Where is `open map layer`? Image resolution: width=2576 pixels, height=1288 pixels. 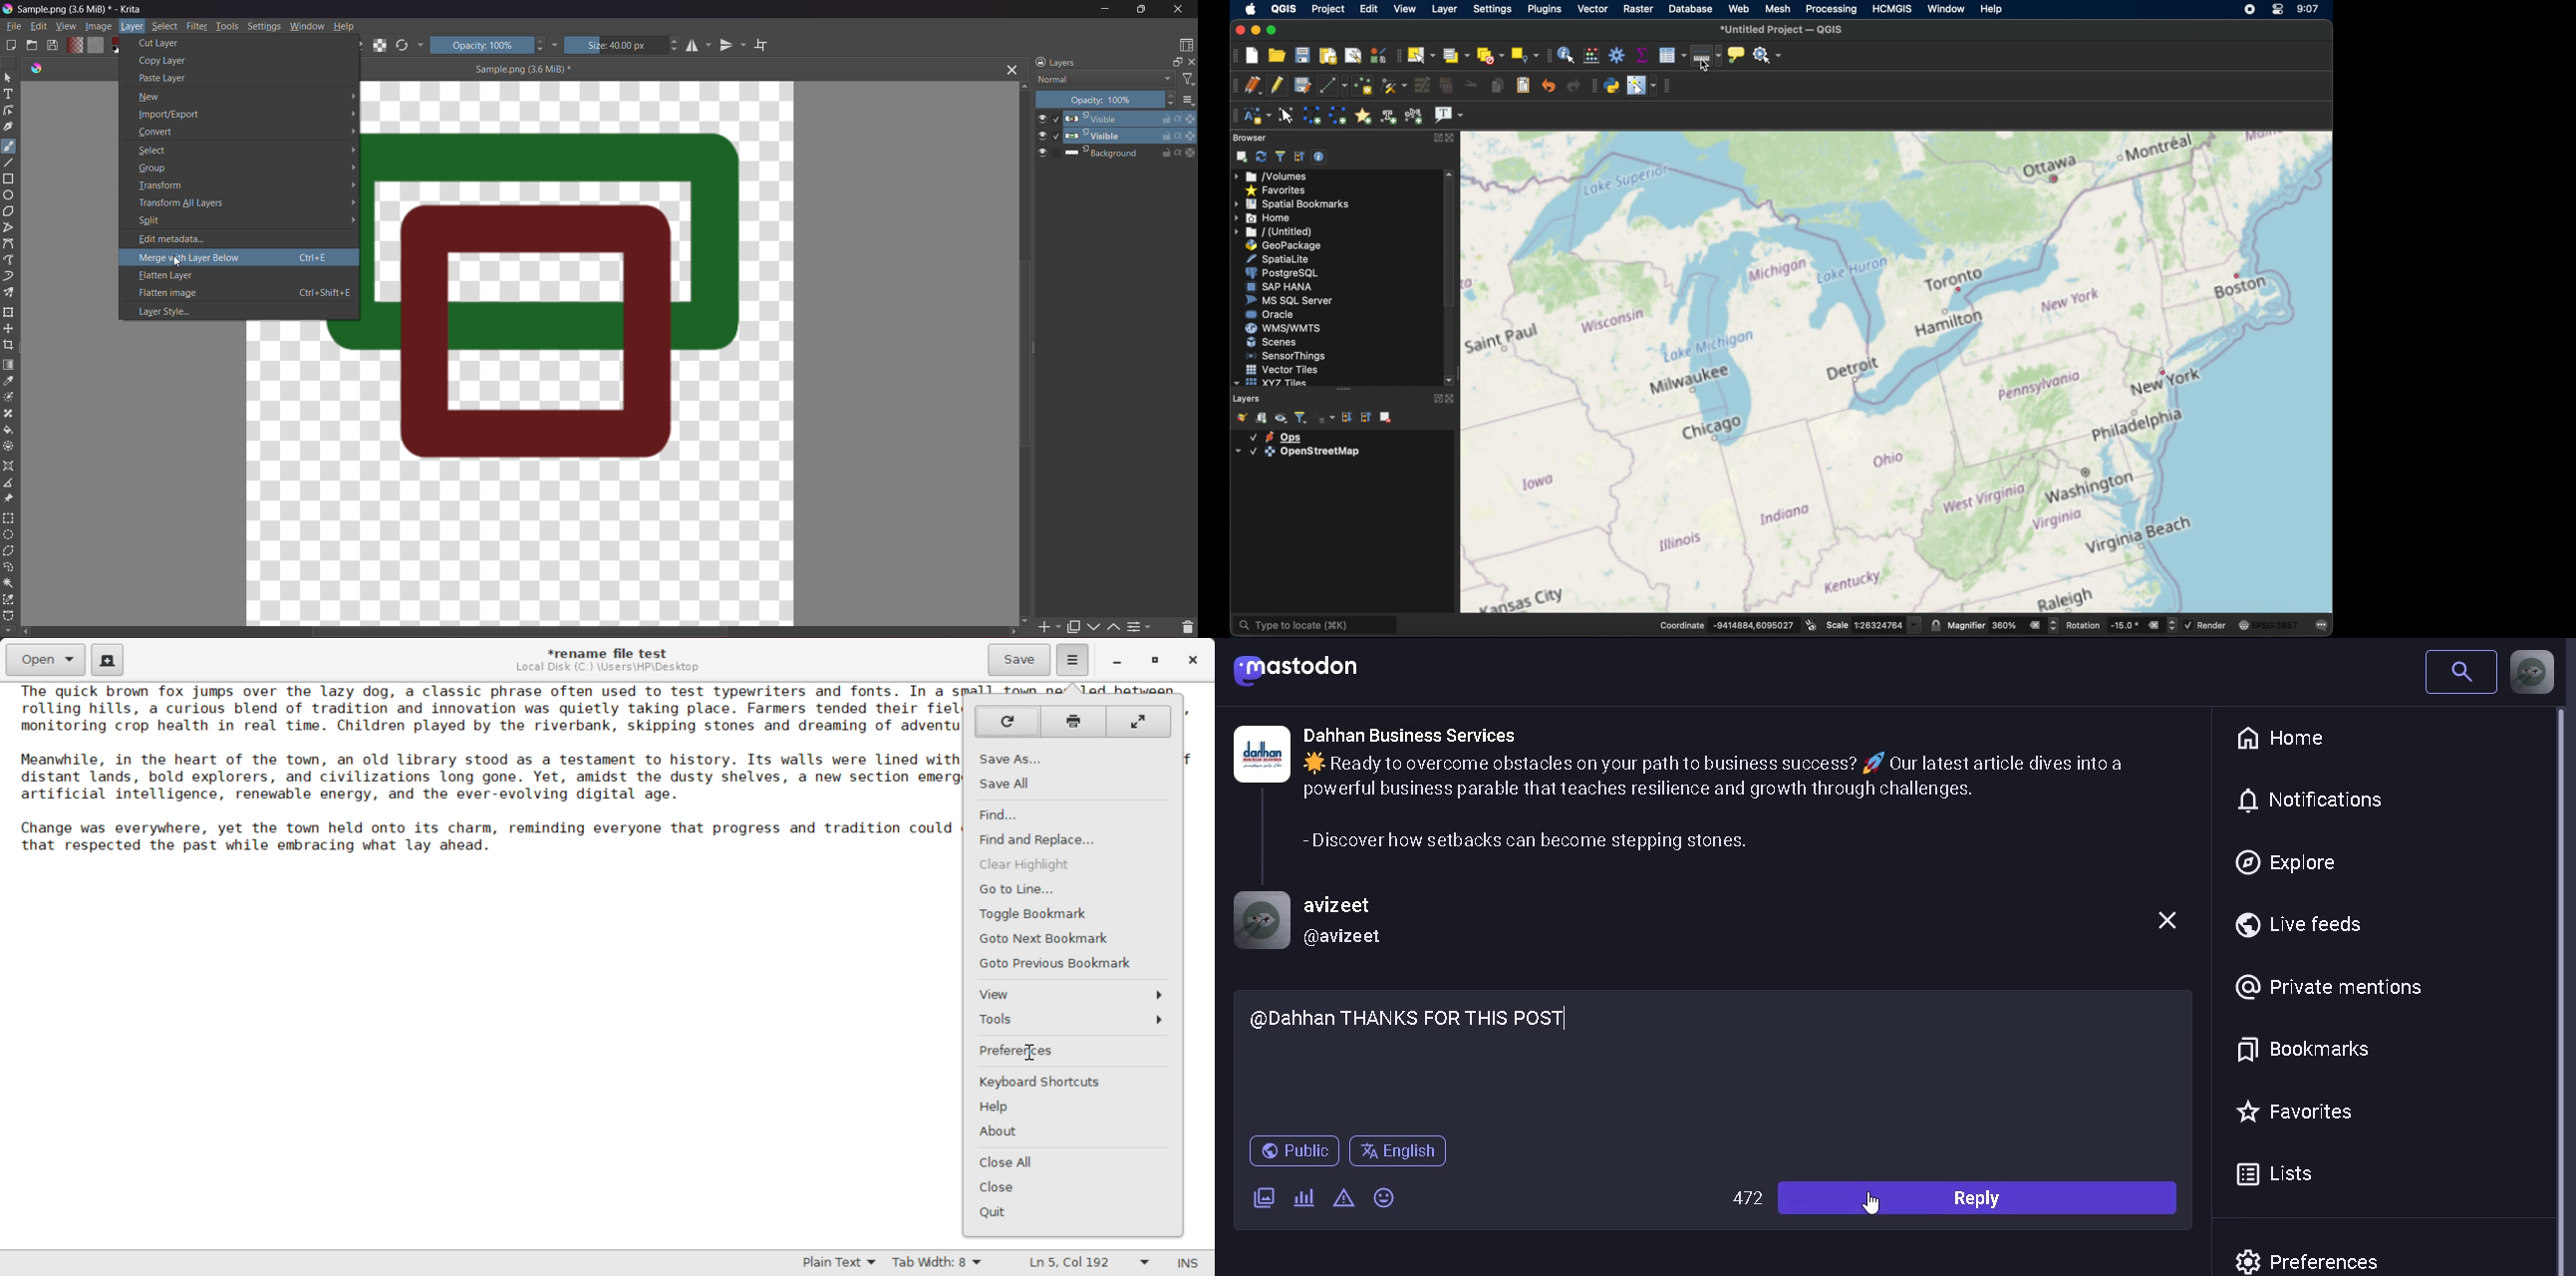 open map layer is located at coordinates (1239, 416).